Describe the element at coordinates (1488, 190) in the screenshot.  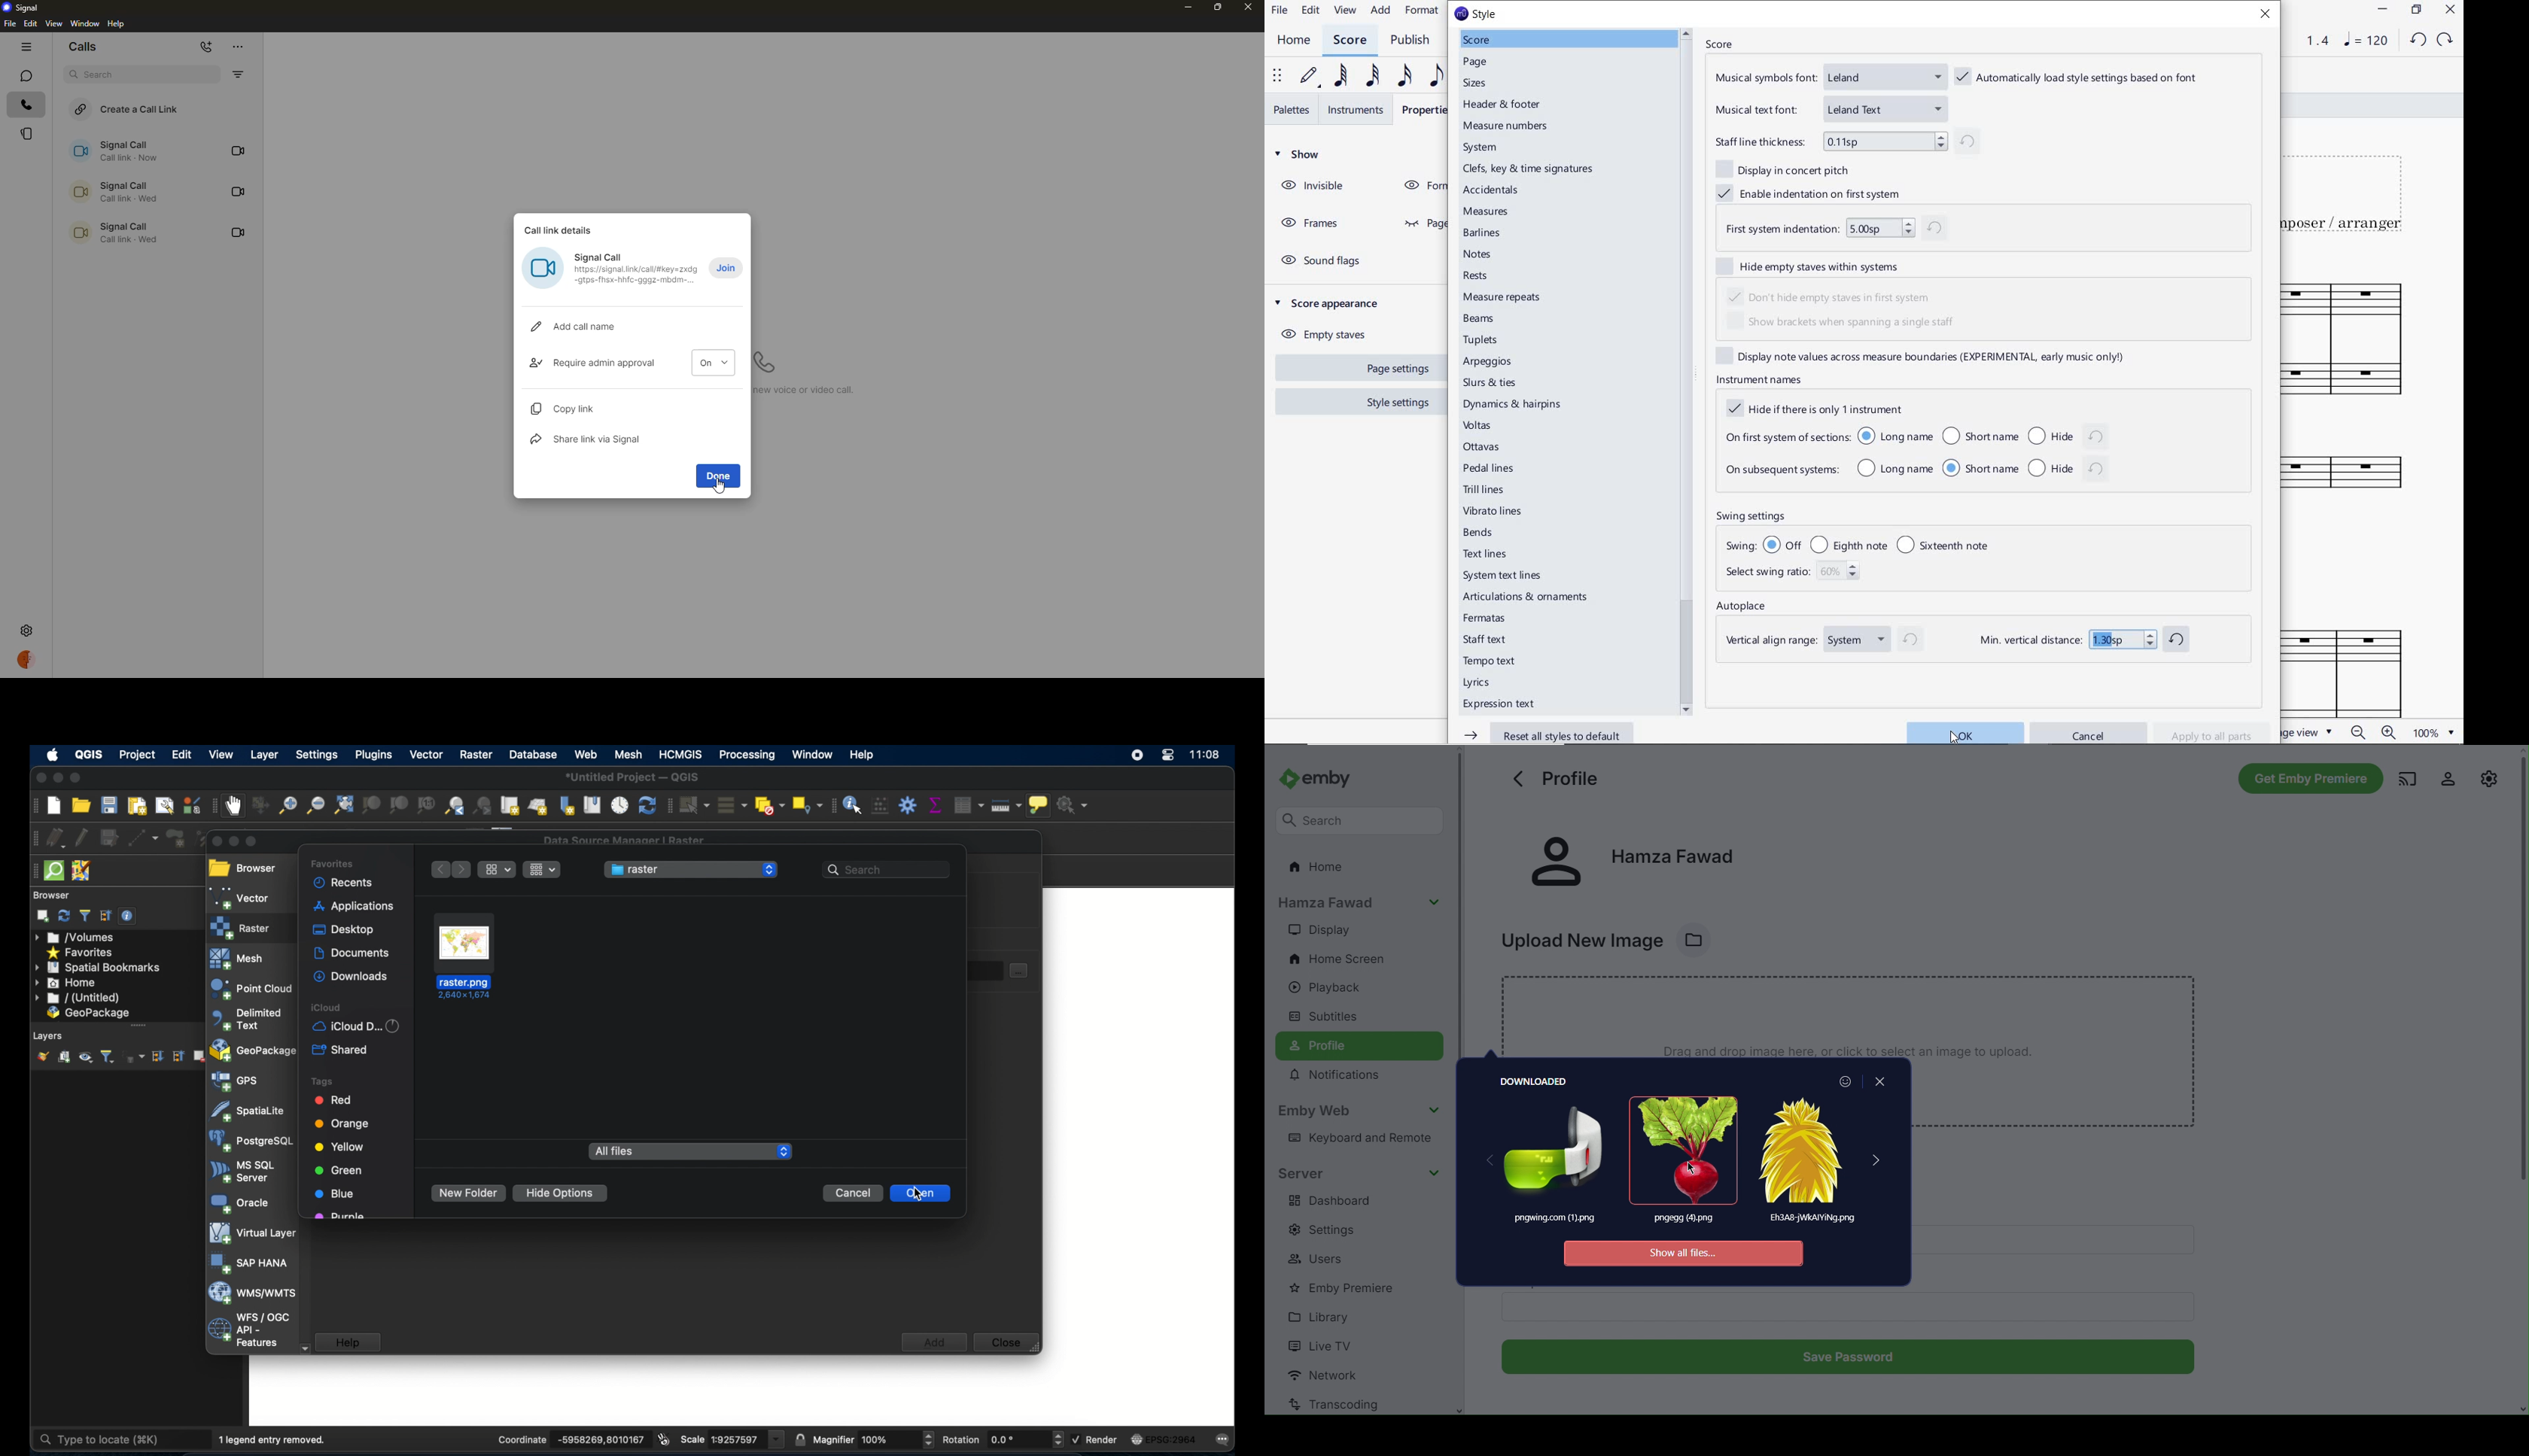
I see `accidentals` at that location.